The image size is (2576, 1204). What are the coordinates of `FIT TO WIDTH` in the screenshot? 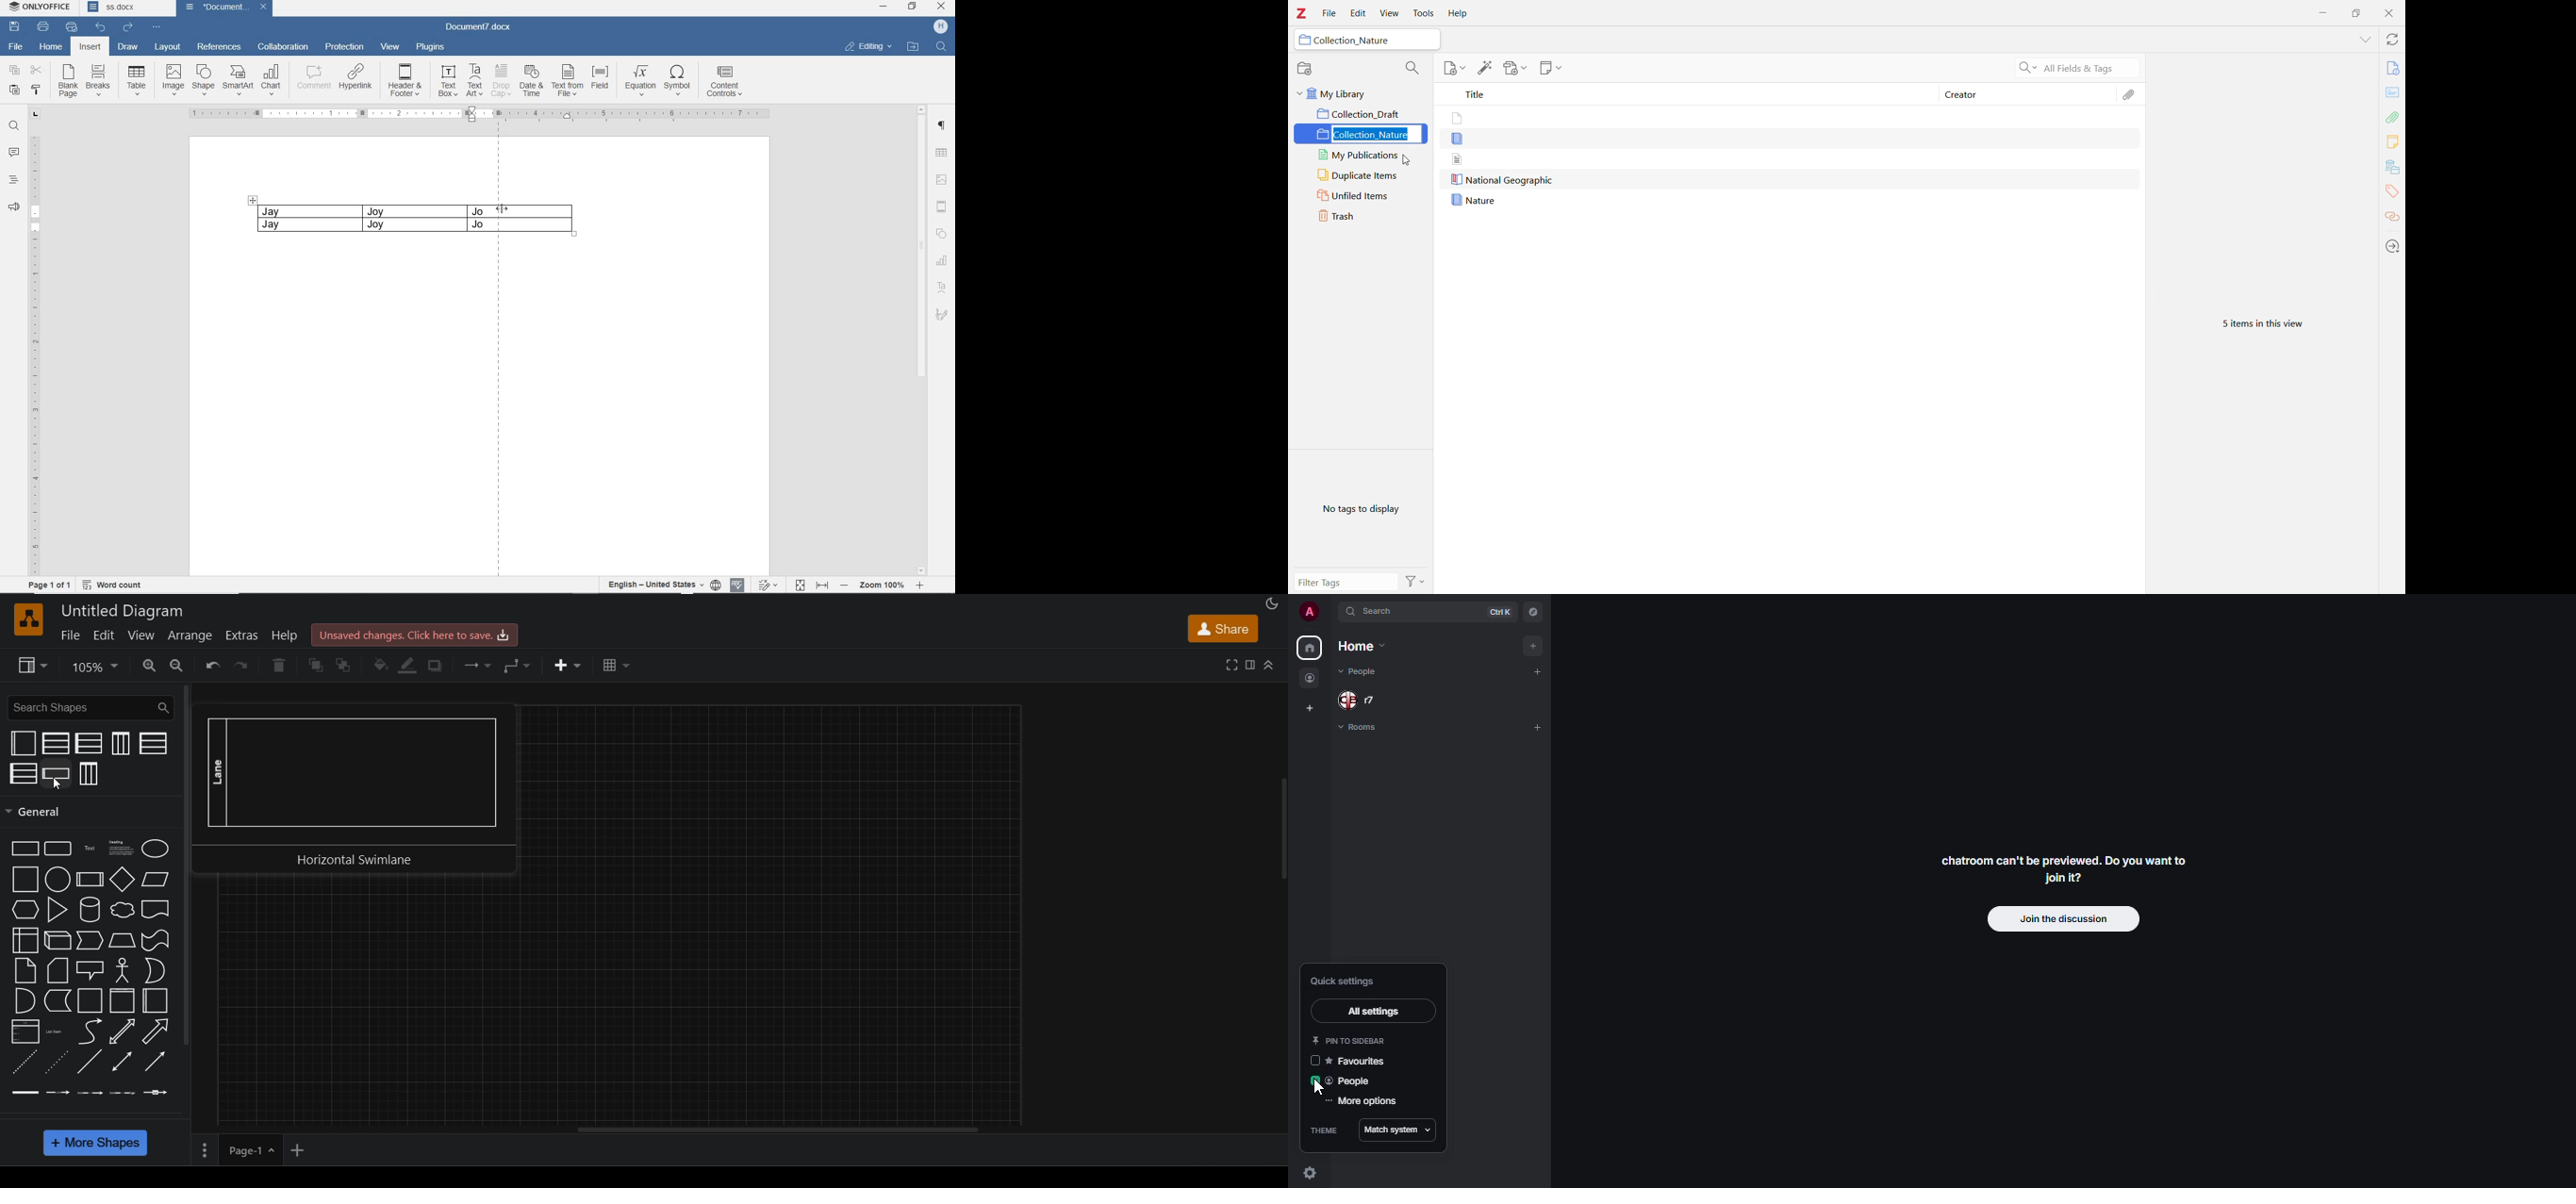 It's located at (823, 583).